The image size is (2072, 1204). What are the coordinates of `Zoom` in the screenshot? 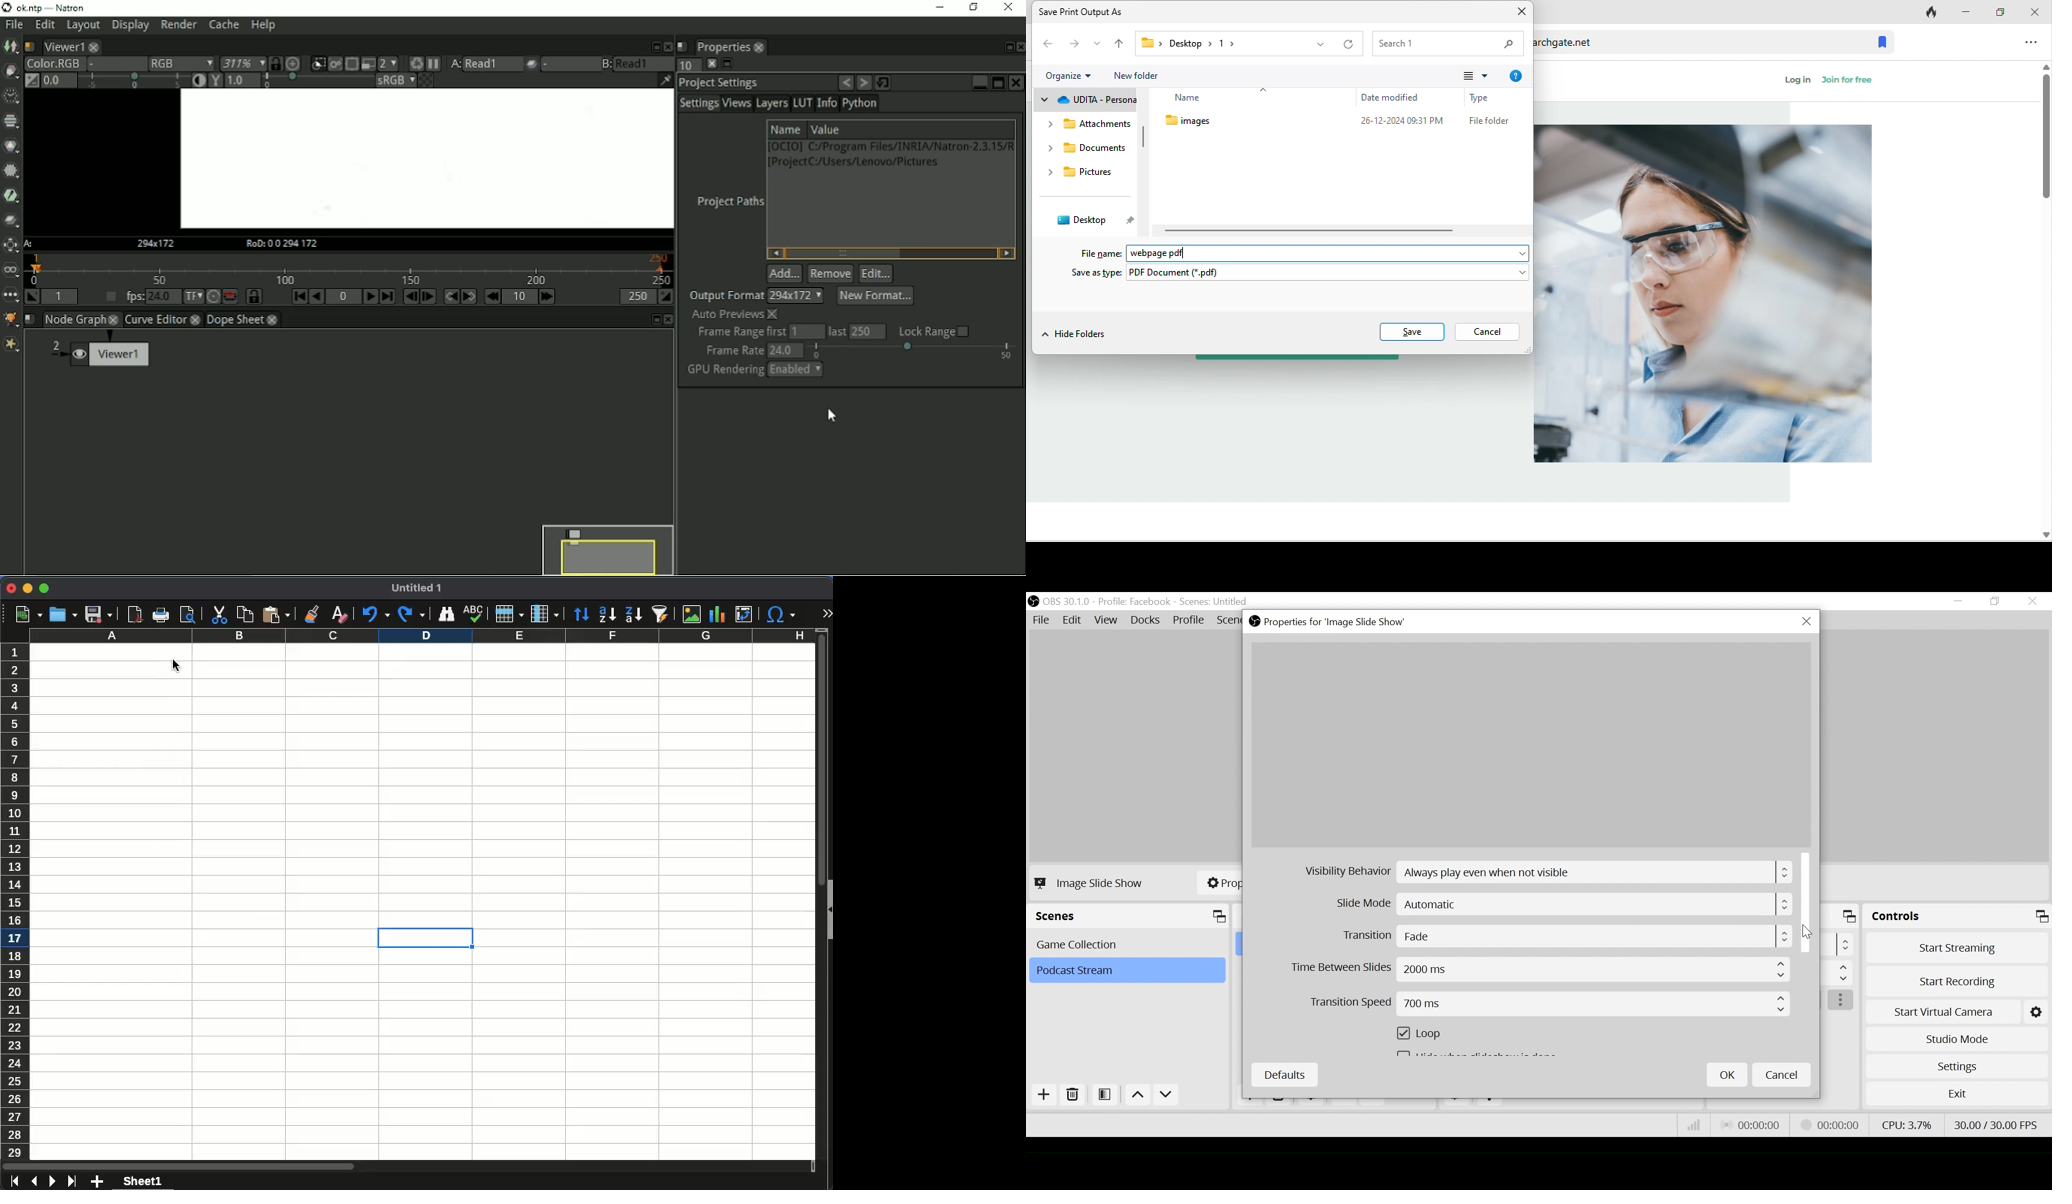 It's located at (242, 64).